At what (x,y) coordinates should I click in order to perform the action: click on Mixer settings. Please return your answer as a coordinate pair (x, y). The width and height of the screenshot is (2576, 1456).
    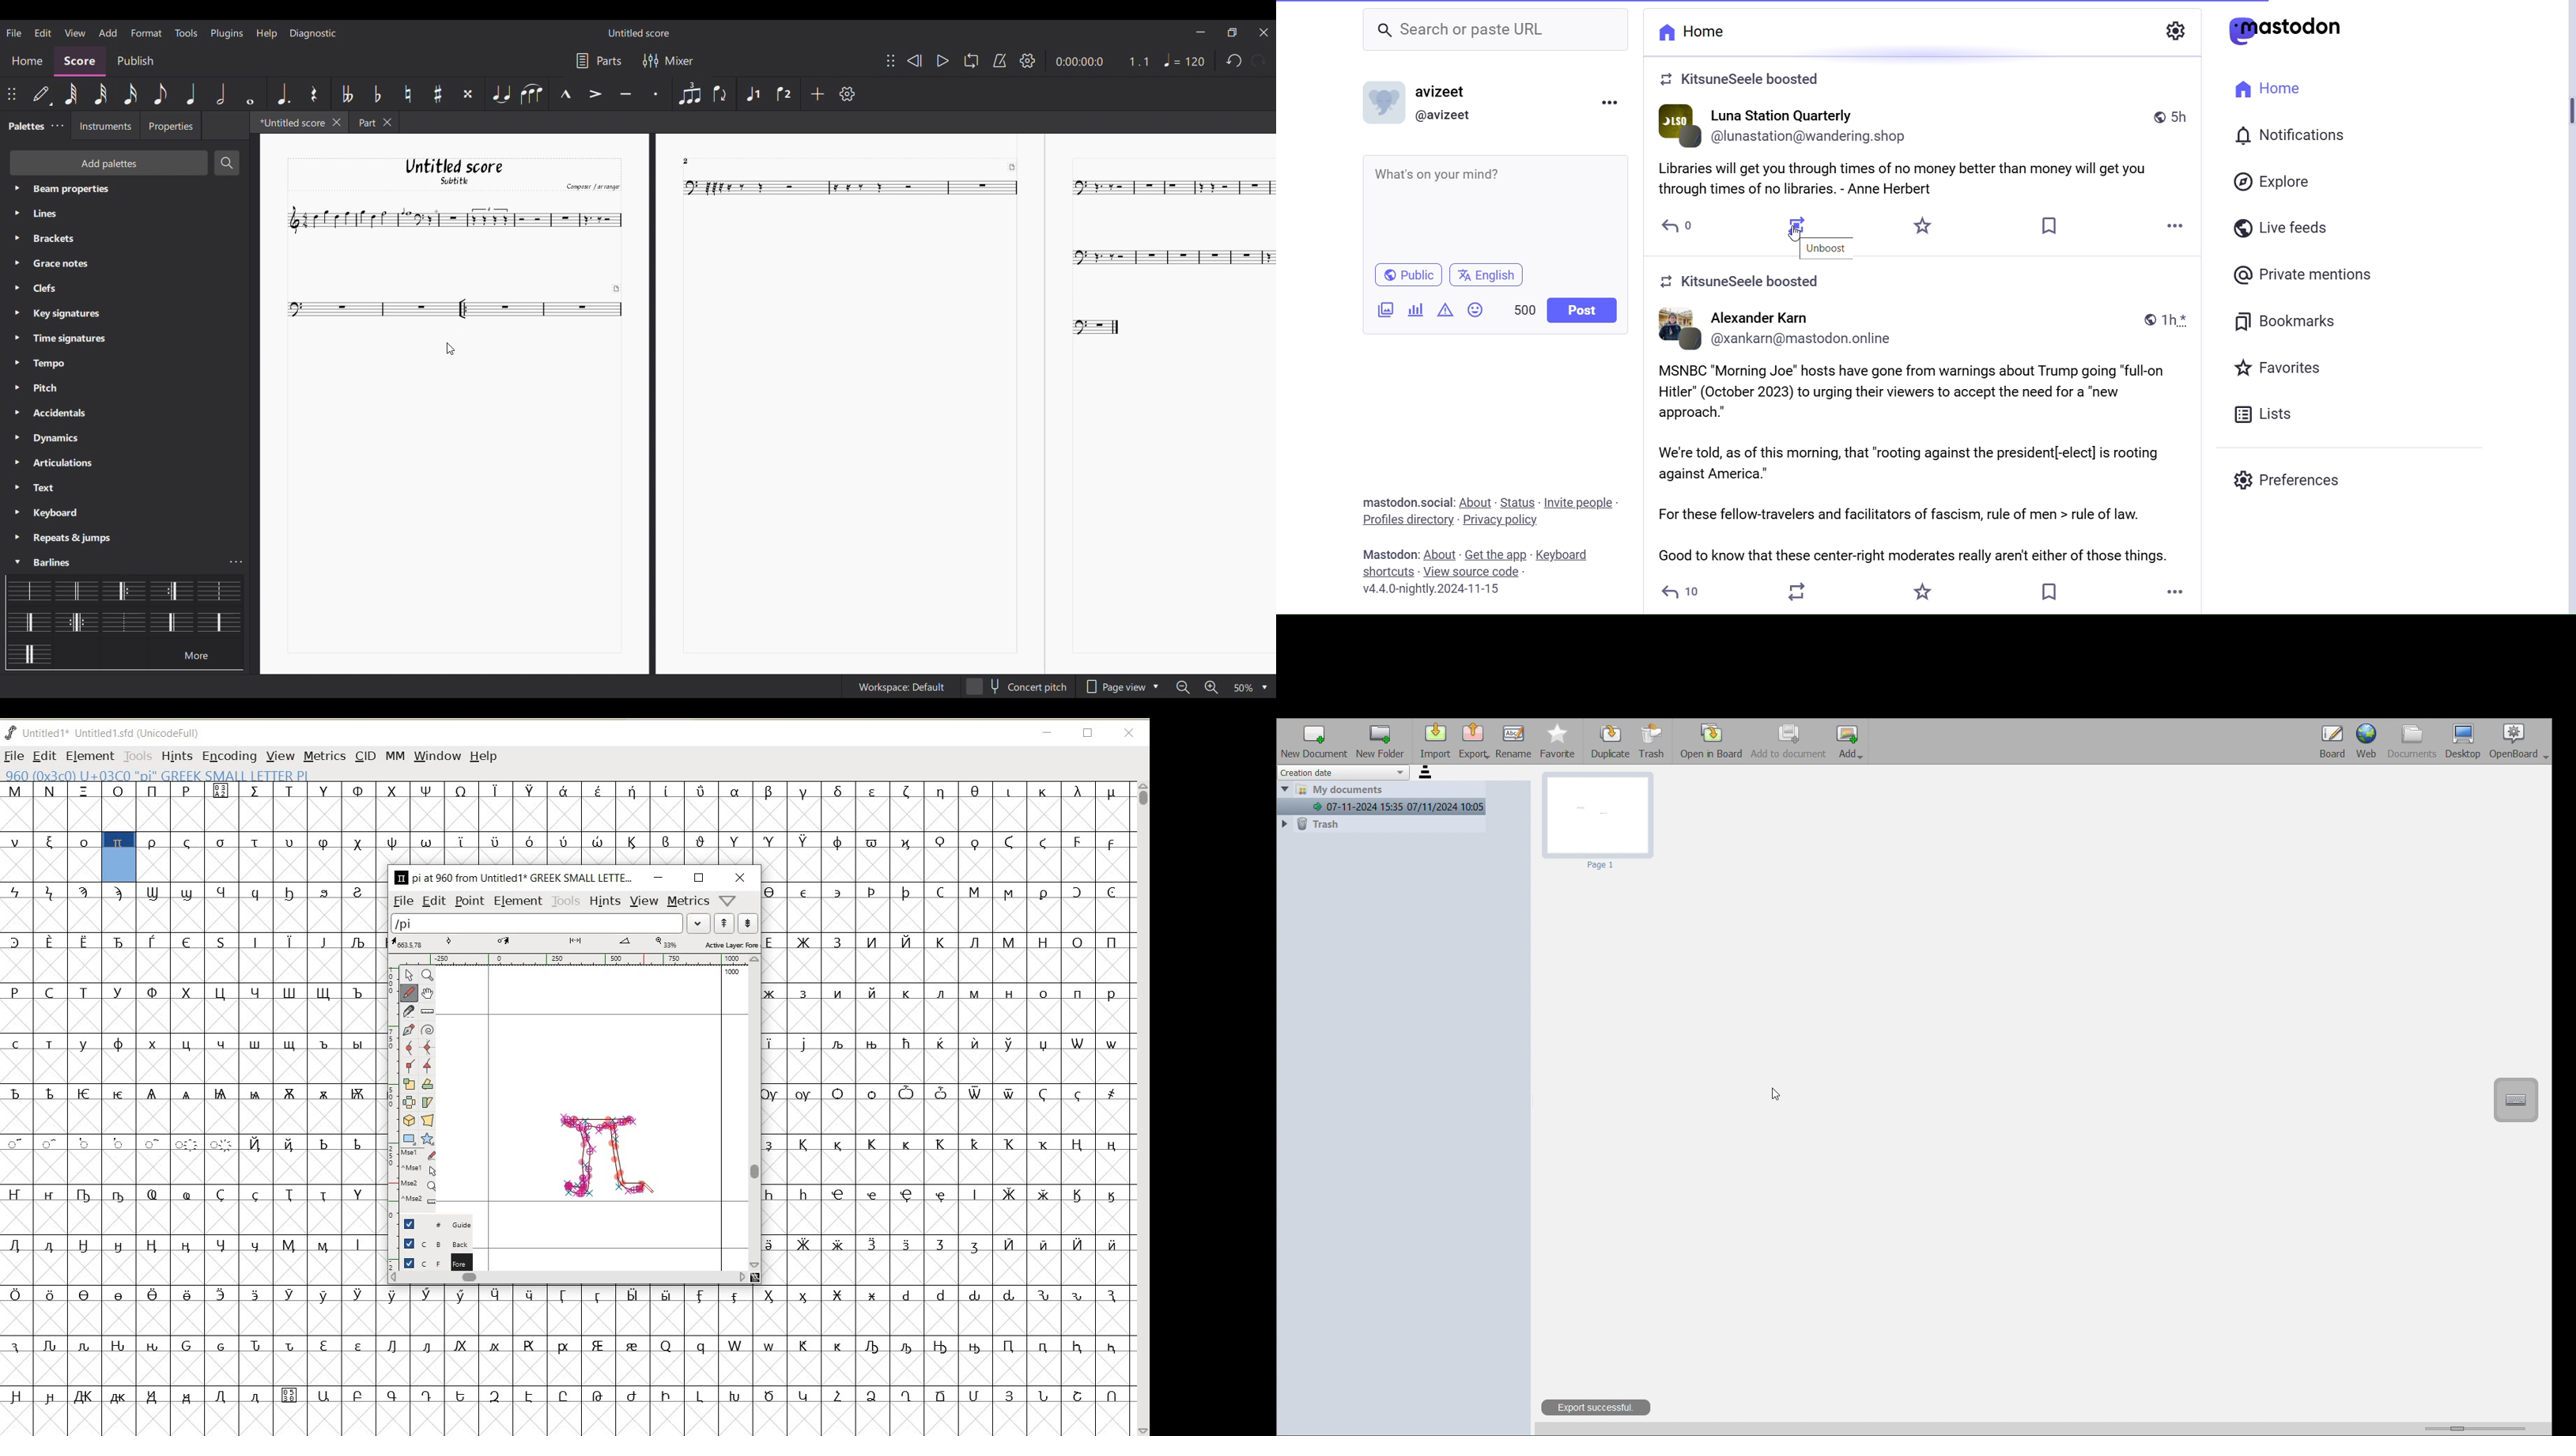
    Looking at the image, I should click on (669, 61).